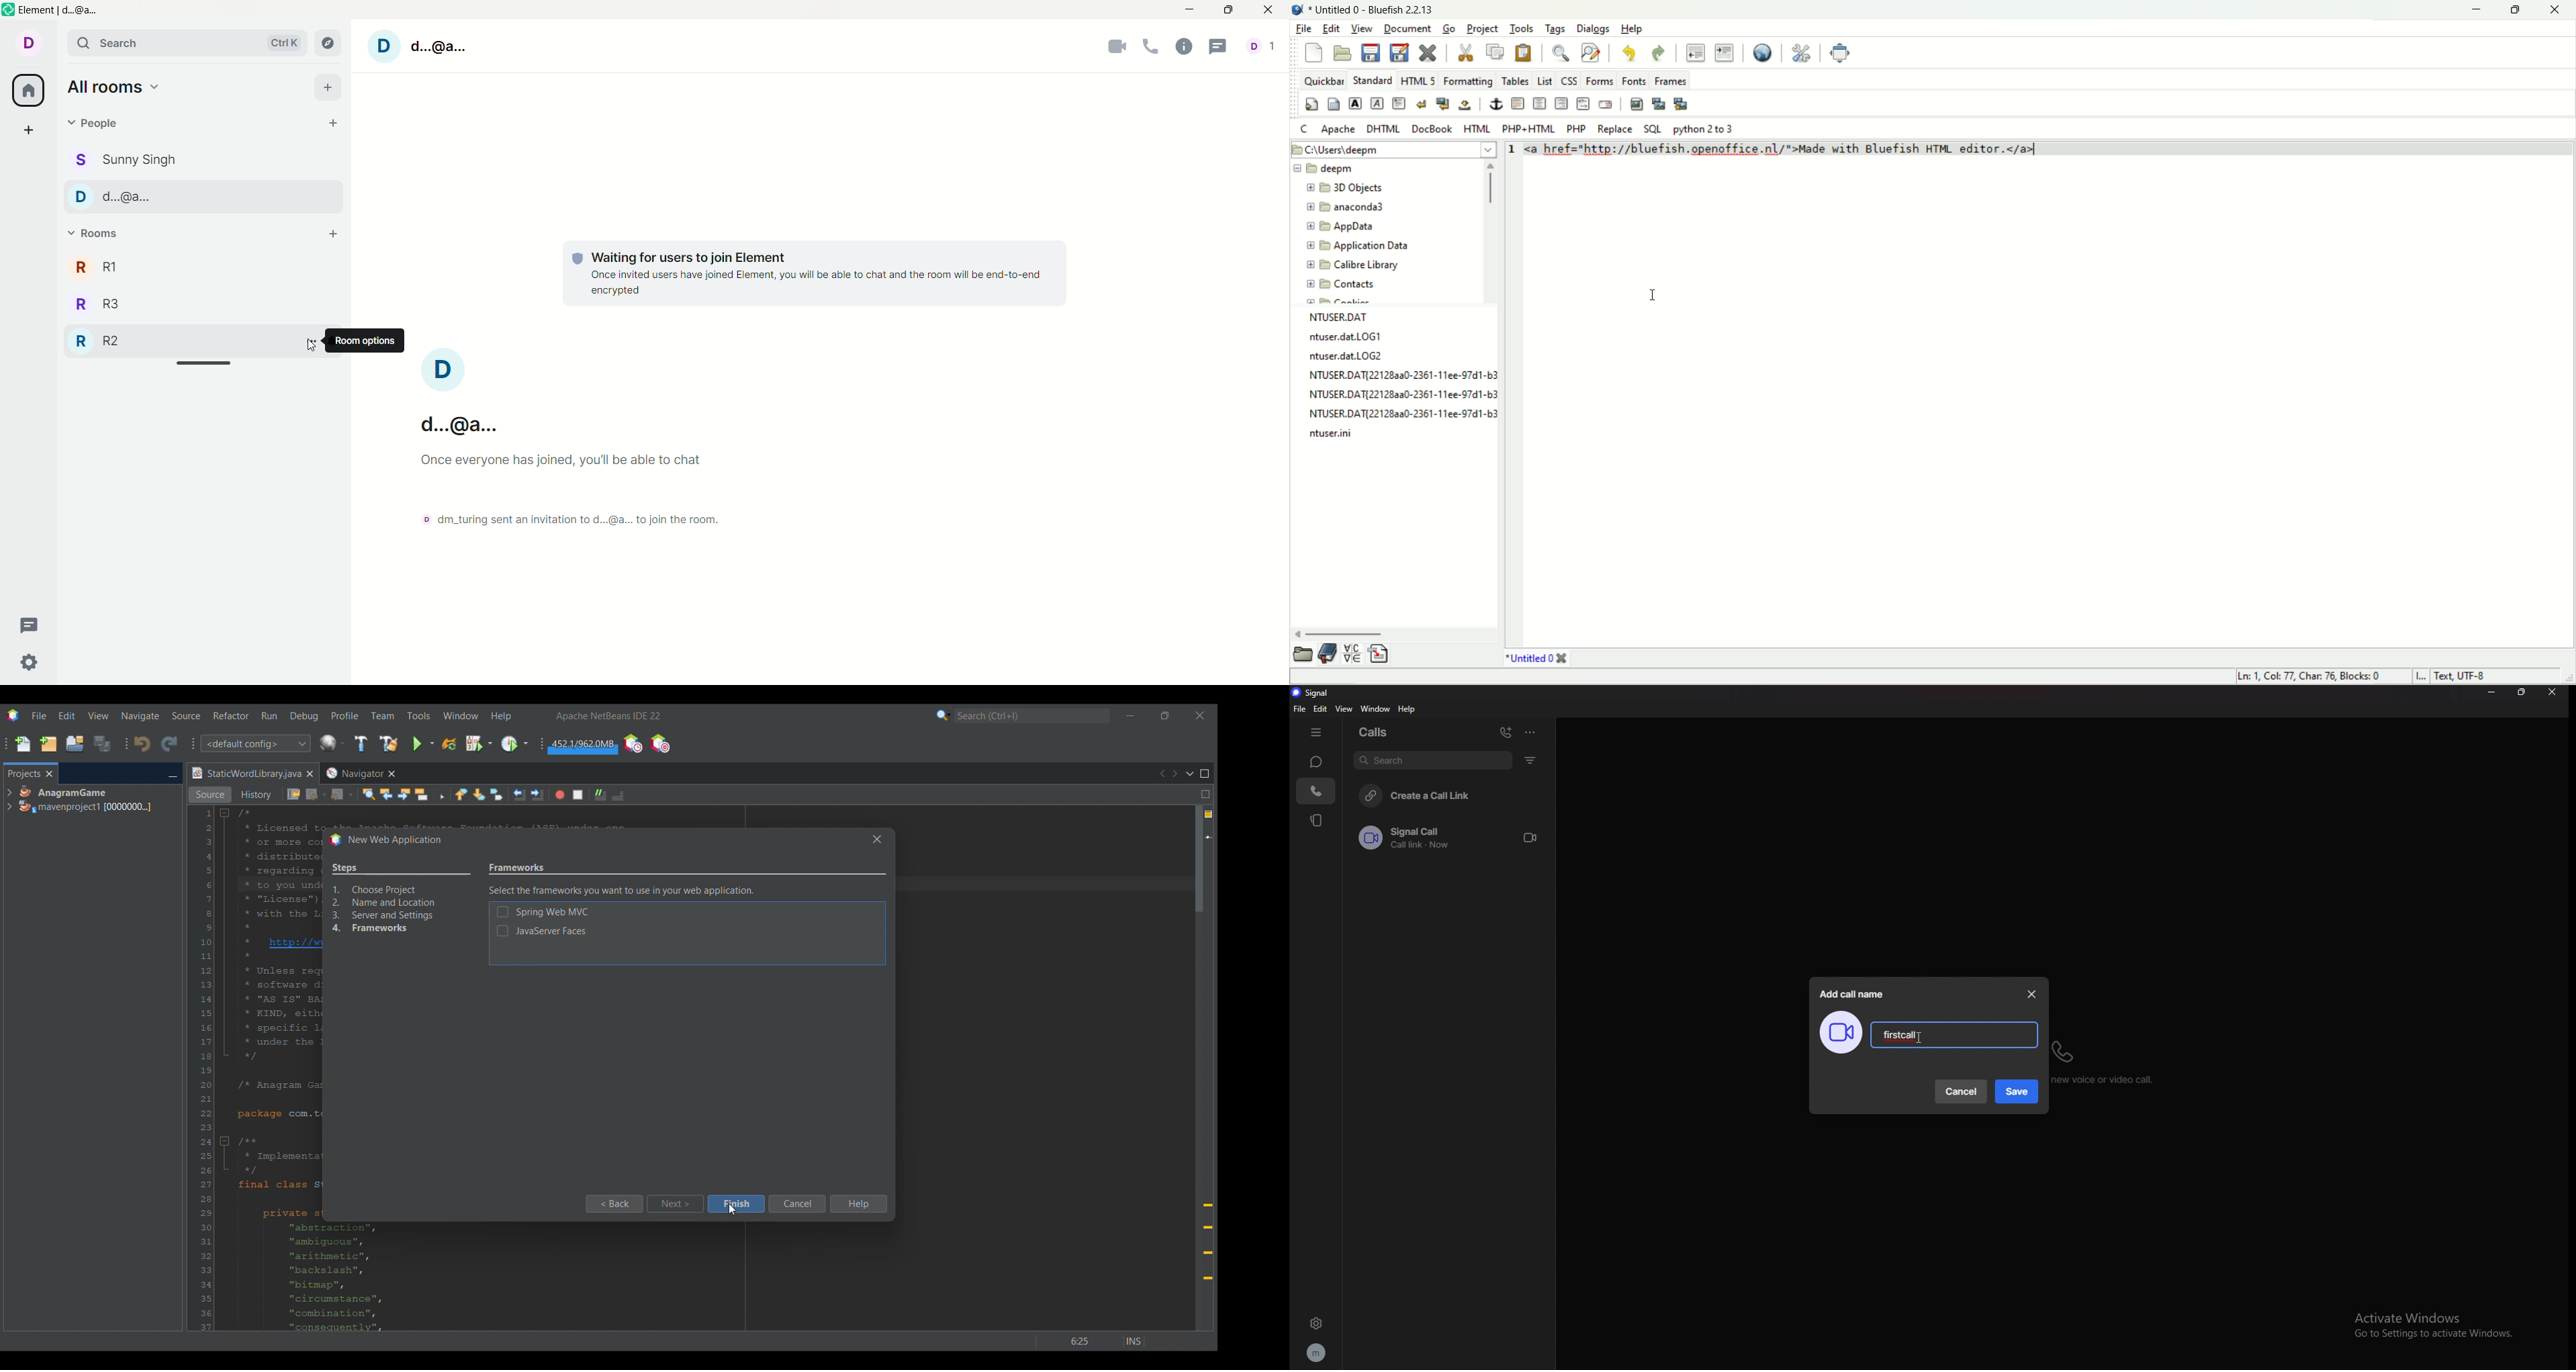 The height and width of the screenshot is (1372, 2576). What do you see at coordinates (1514, 79) in the screenshot?
I see `tables` at bounding box center [1514, 79].